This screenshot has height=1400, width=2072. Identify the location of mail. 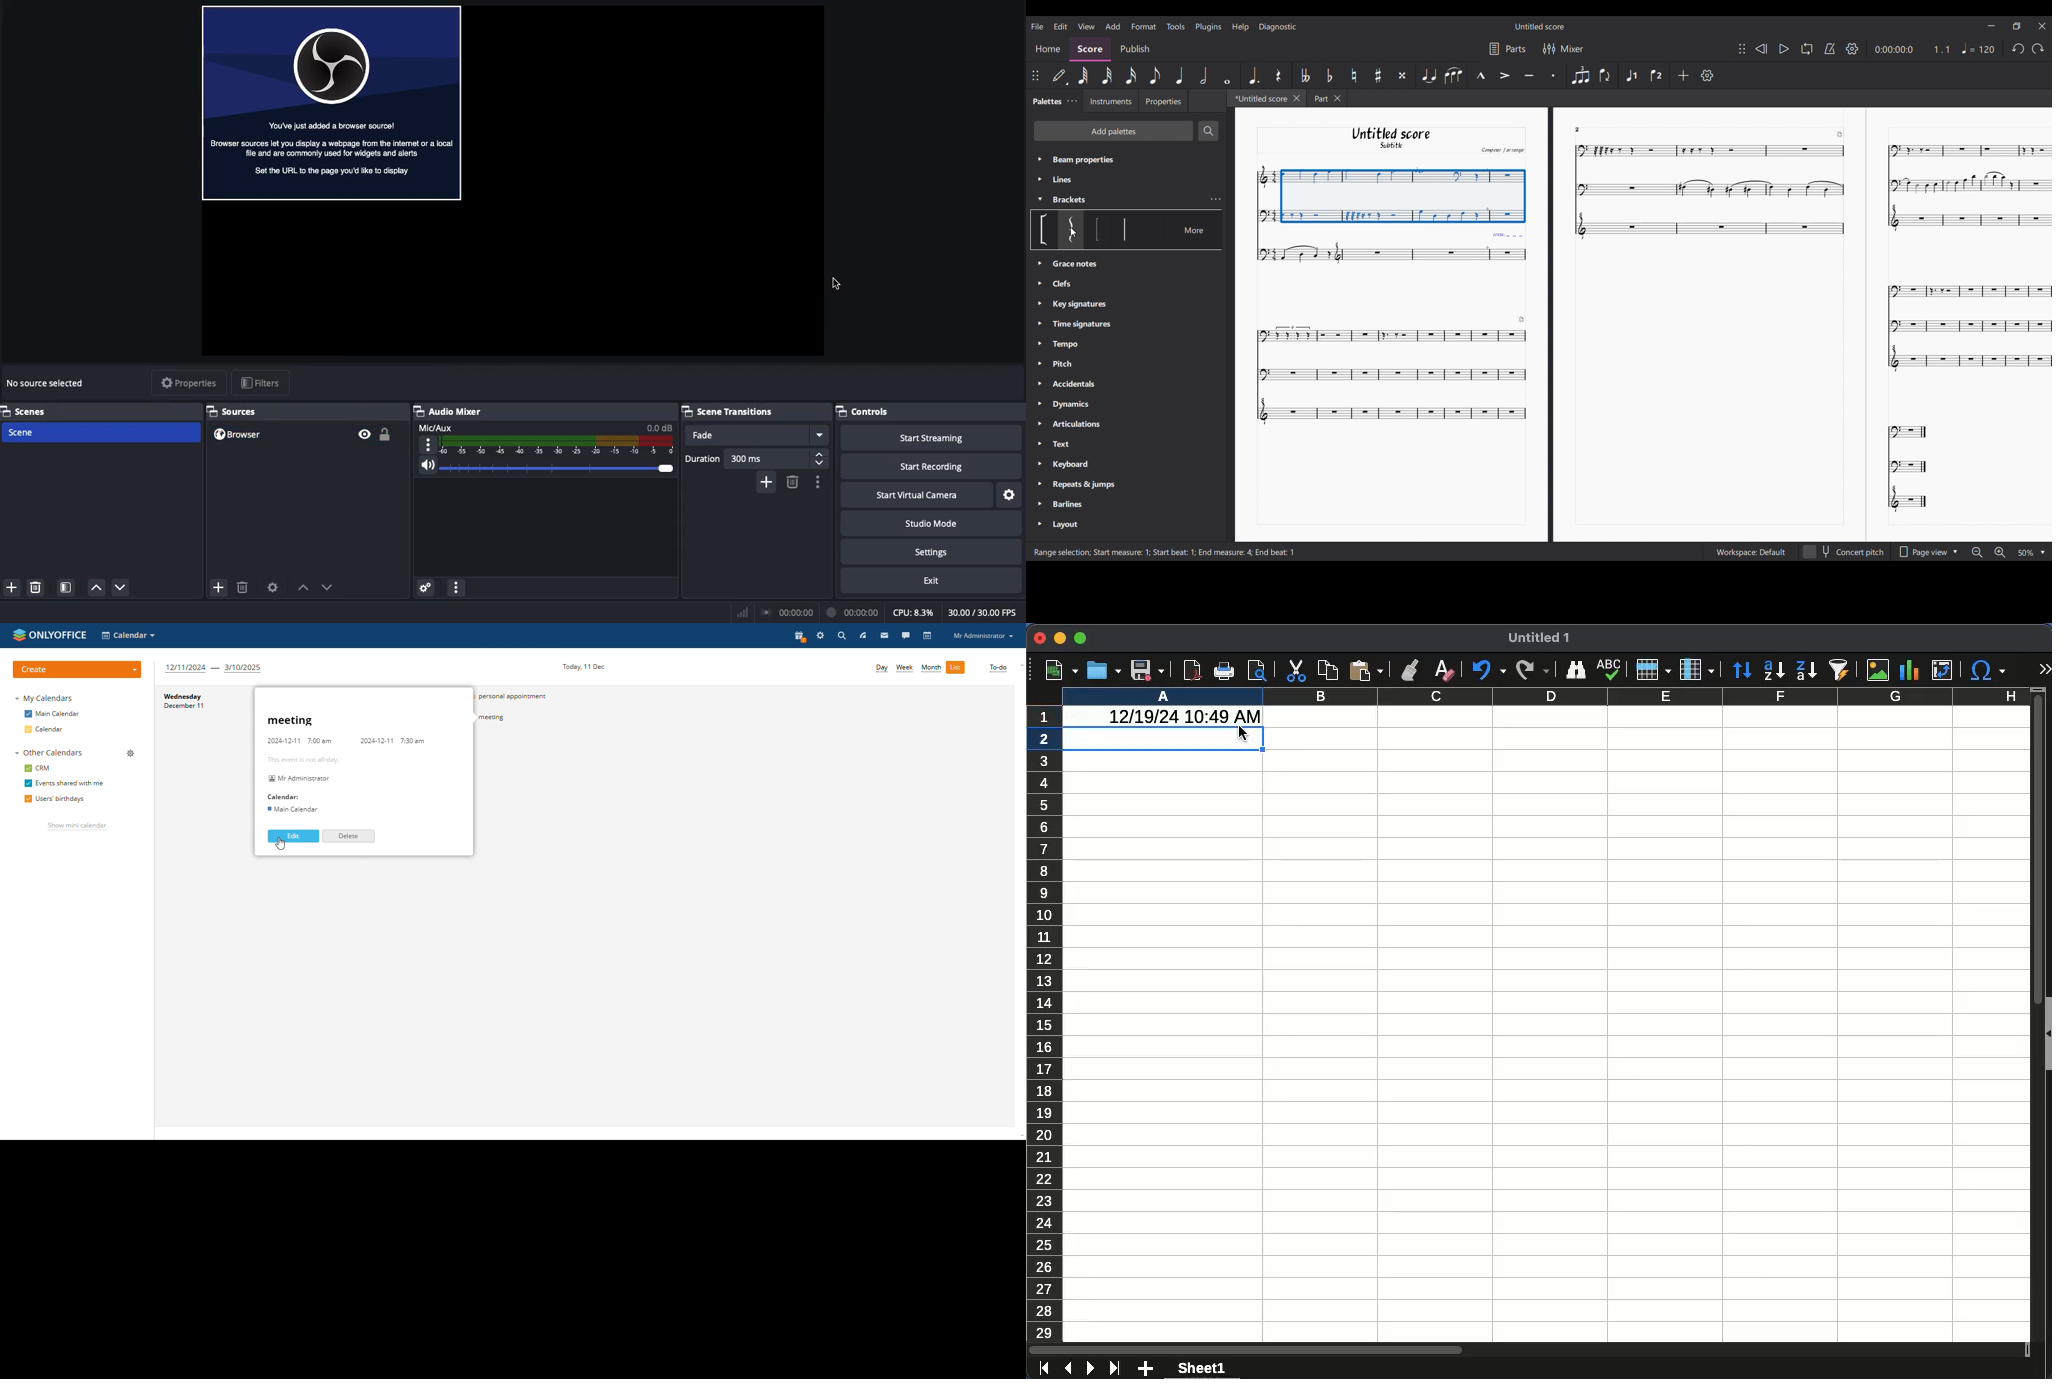
(885, 635).